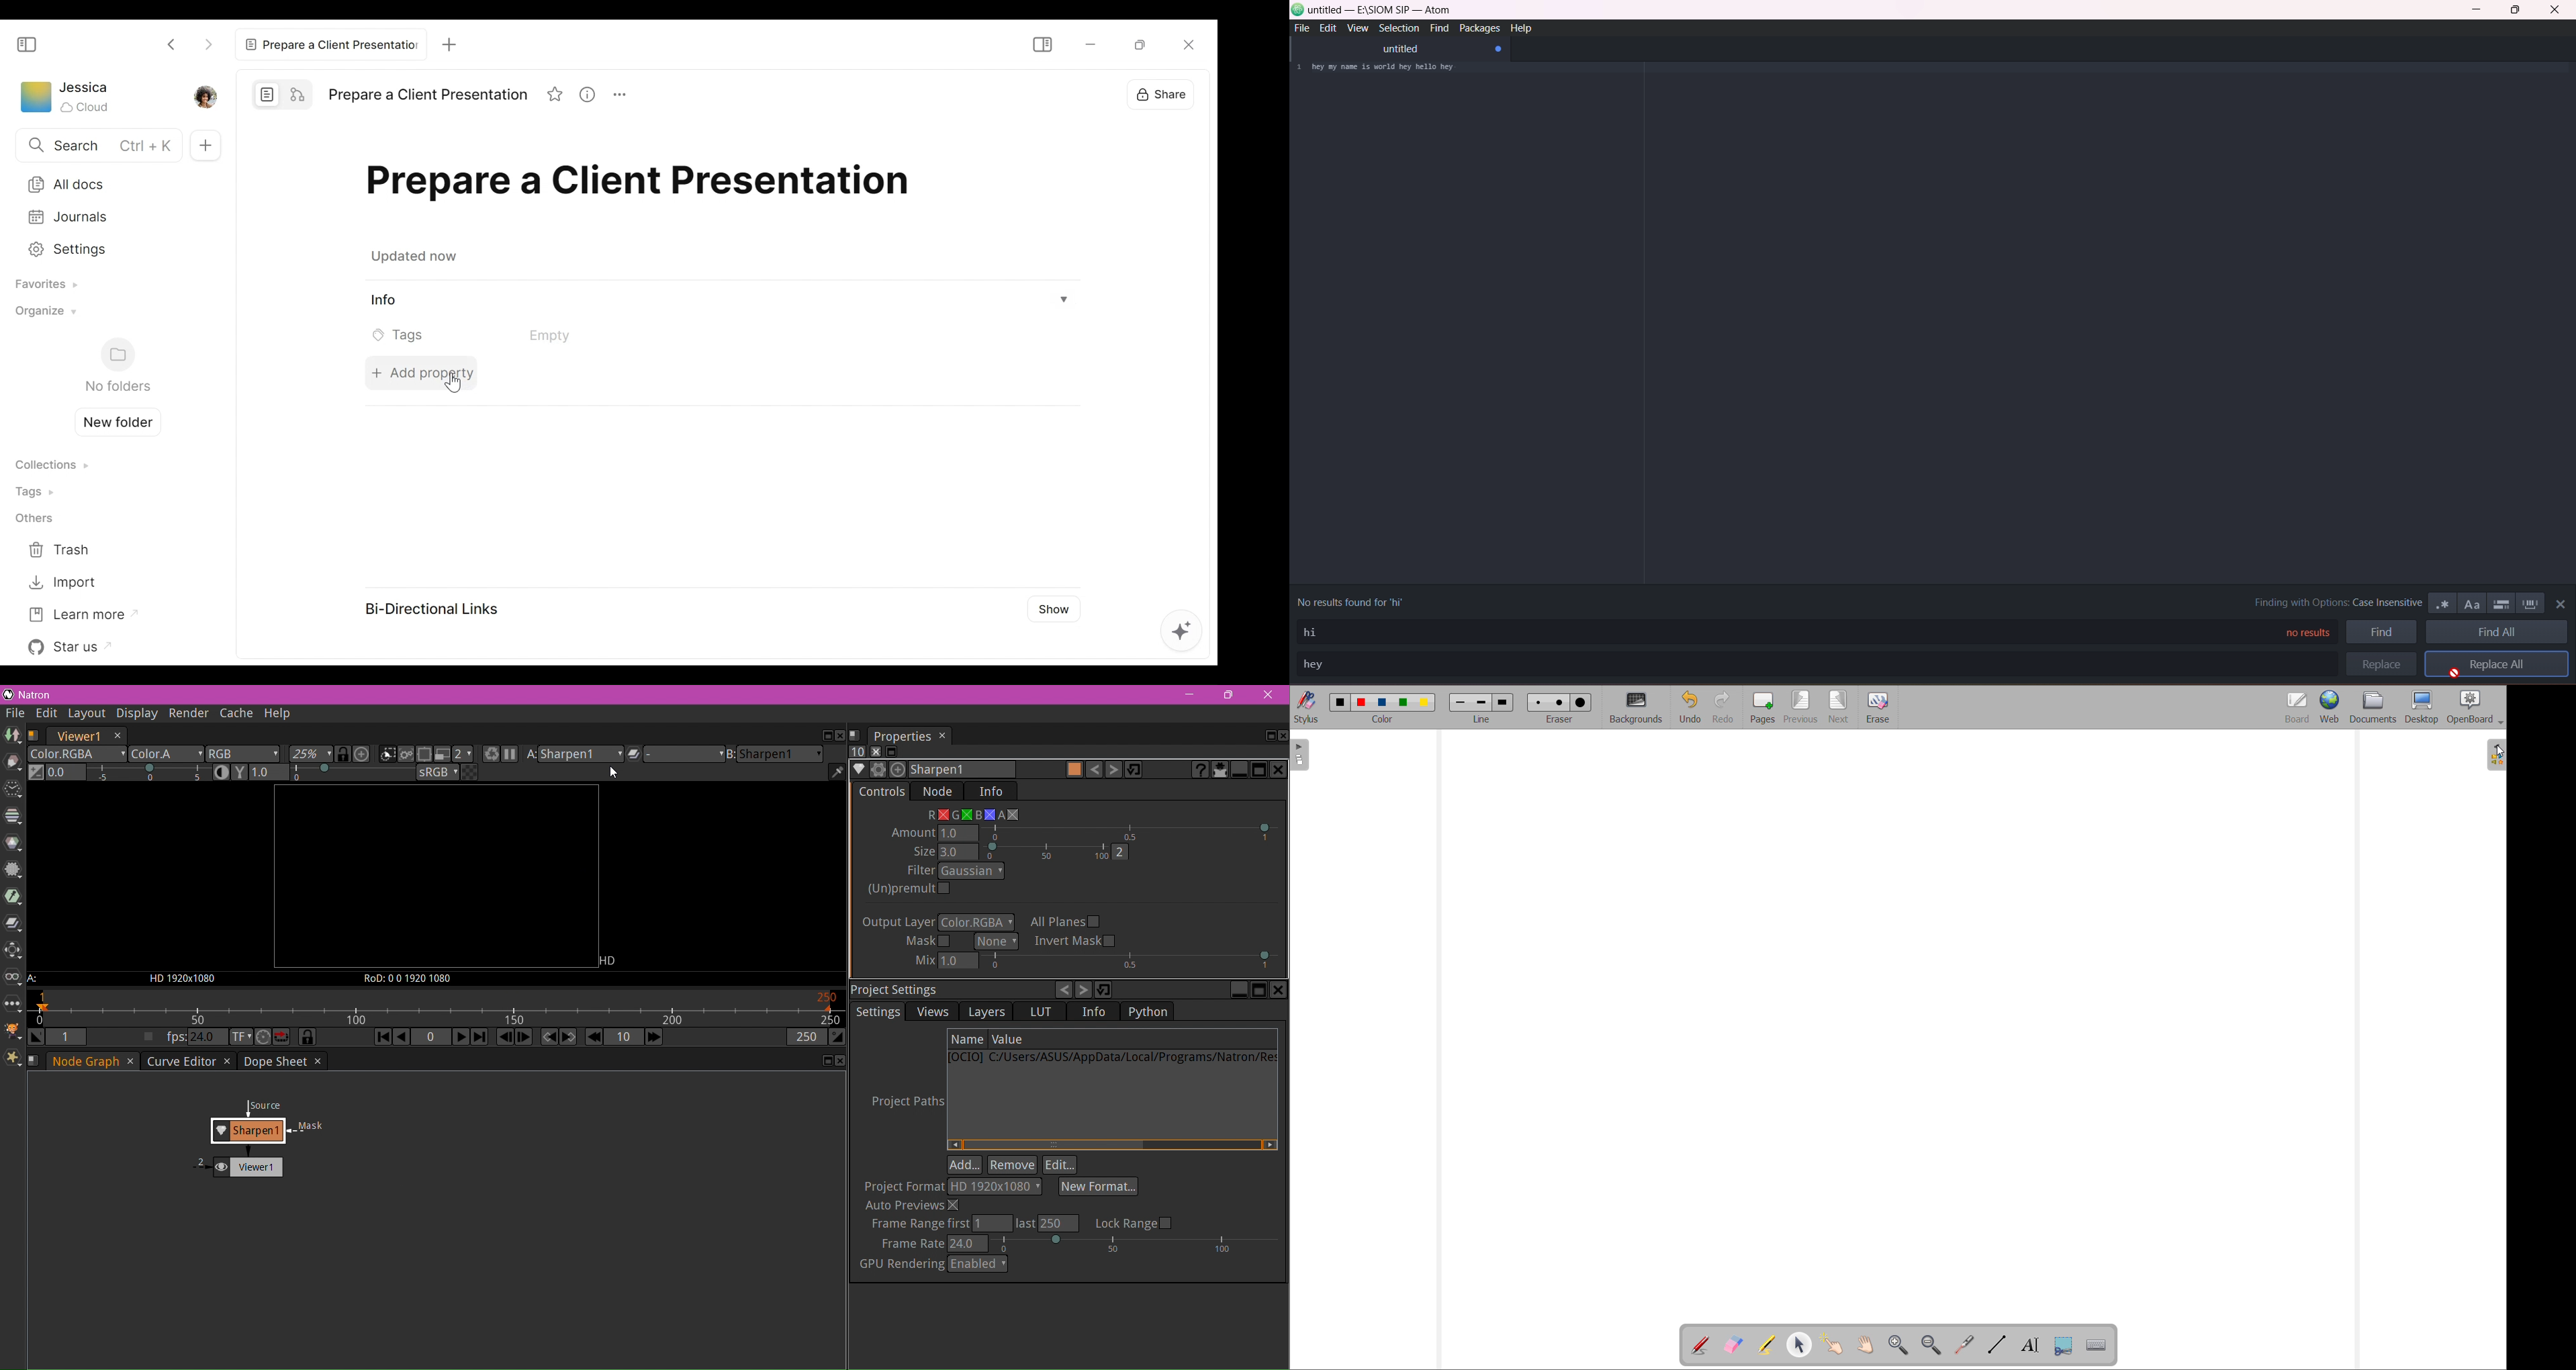  Describe the element at coordinates (720, 301) in the screenshot. I see `View Information` at that location.